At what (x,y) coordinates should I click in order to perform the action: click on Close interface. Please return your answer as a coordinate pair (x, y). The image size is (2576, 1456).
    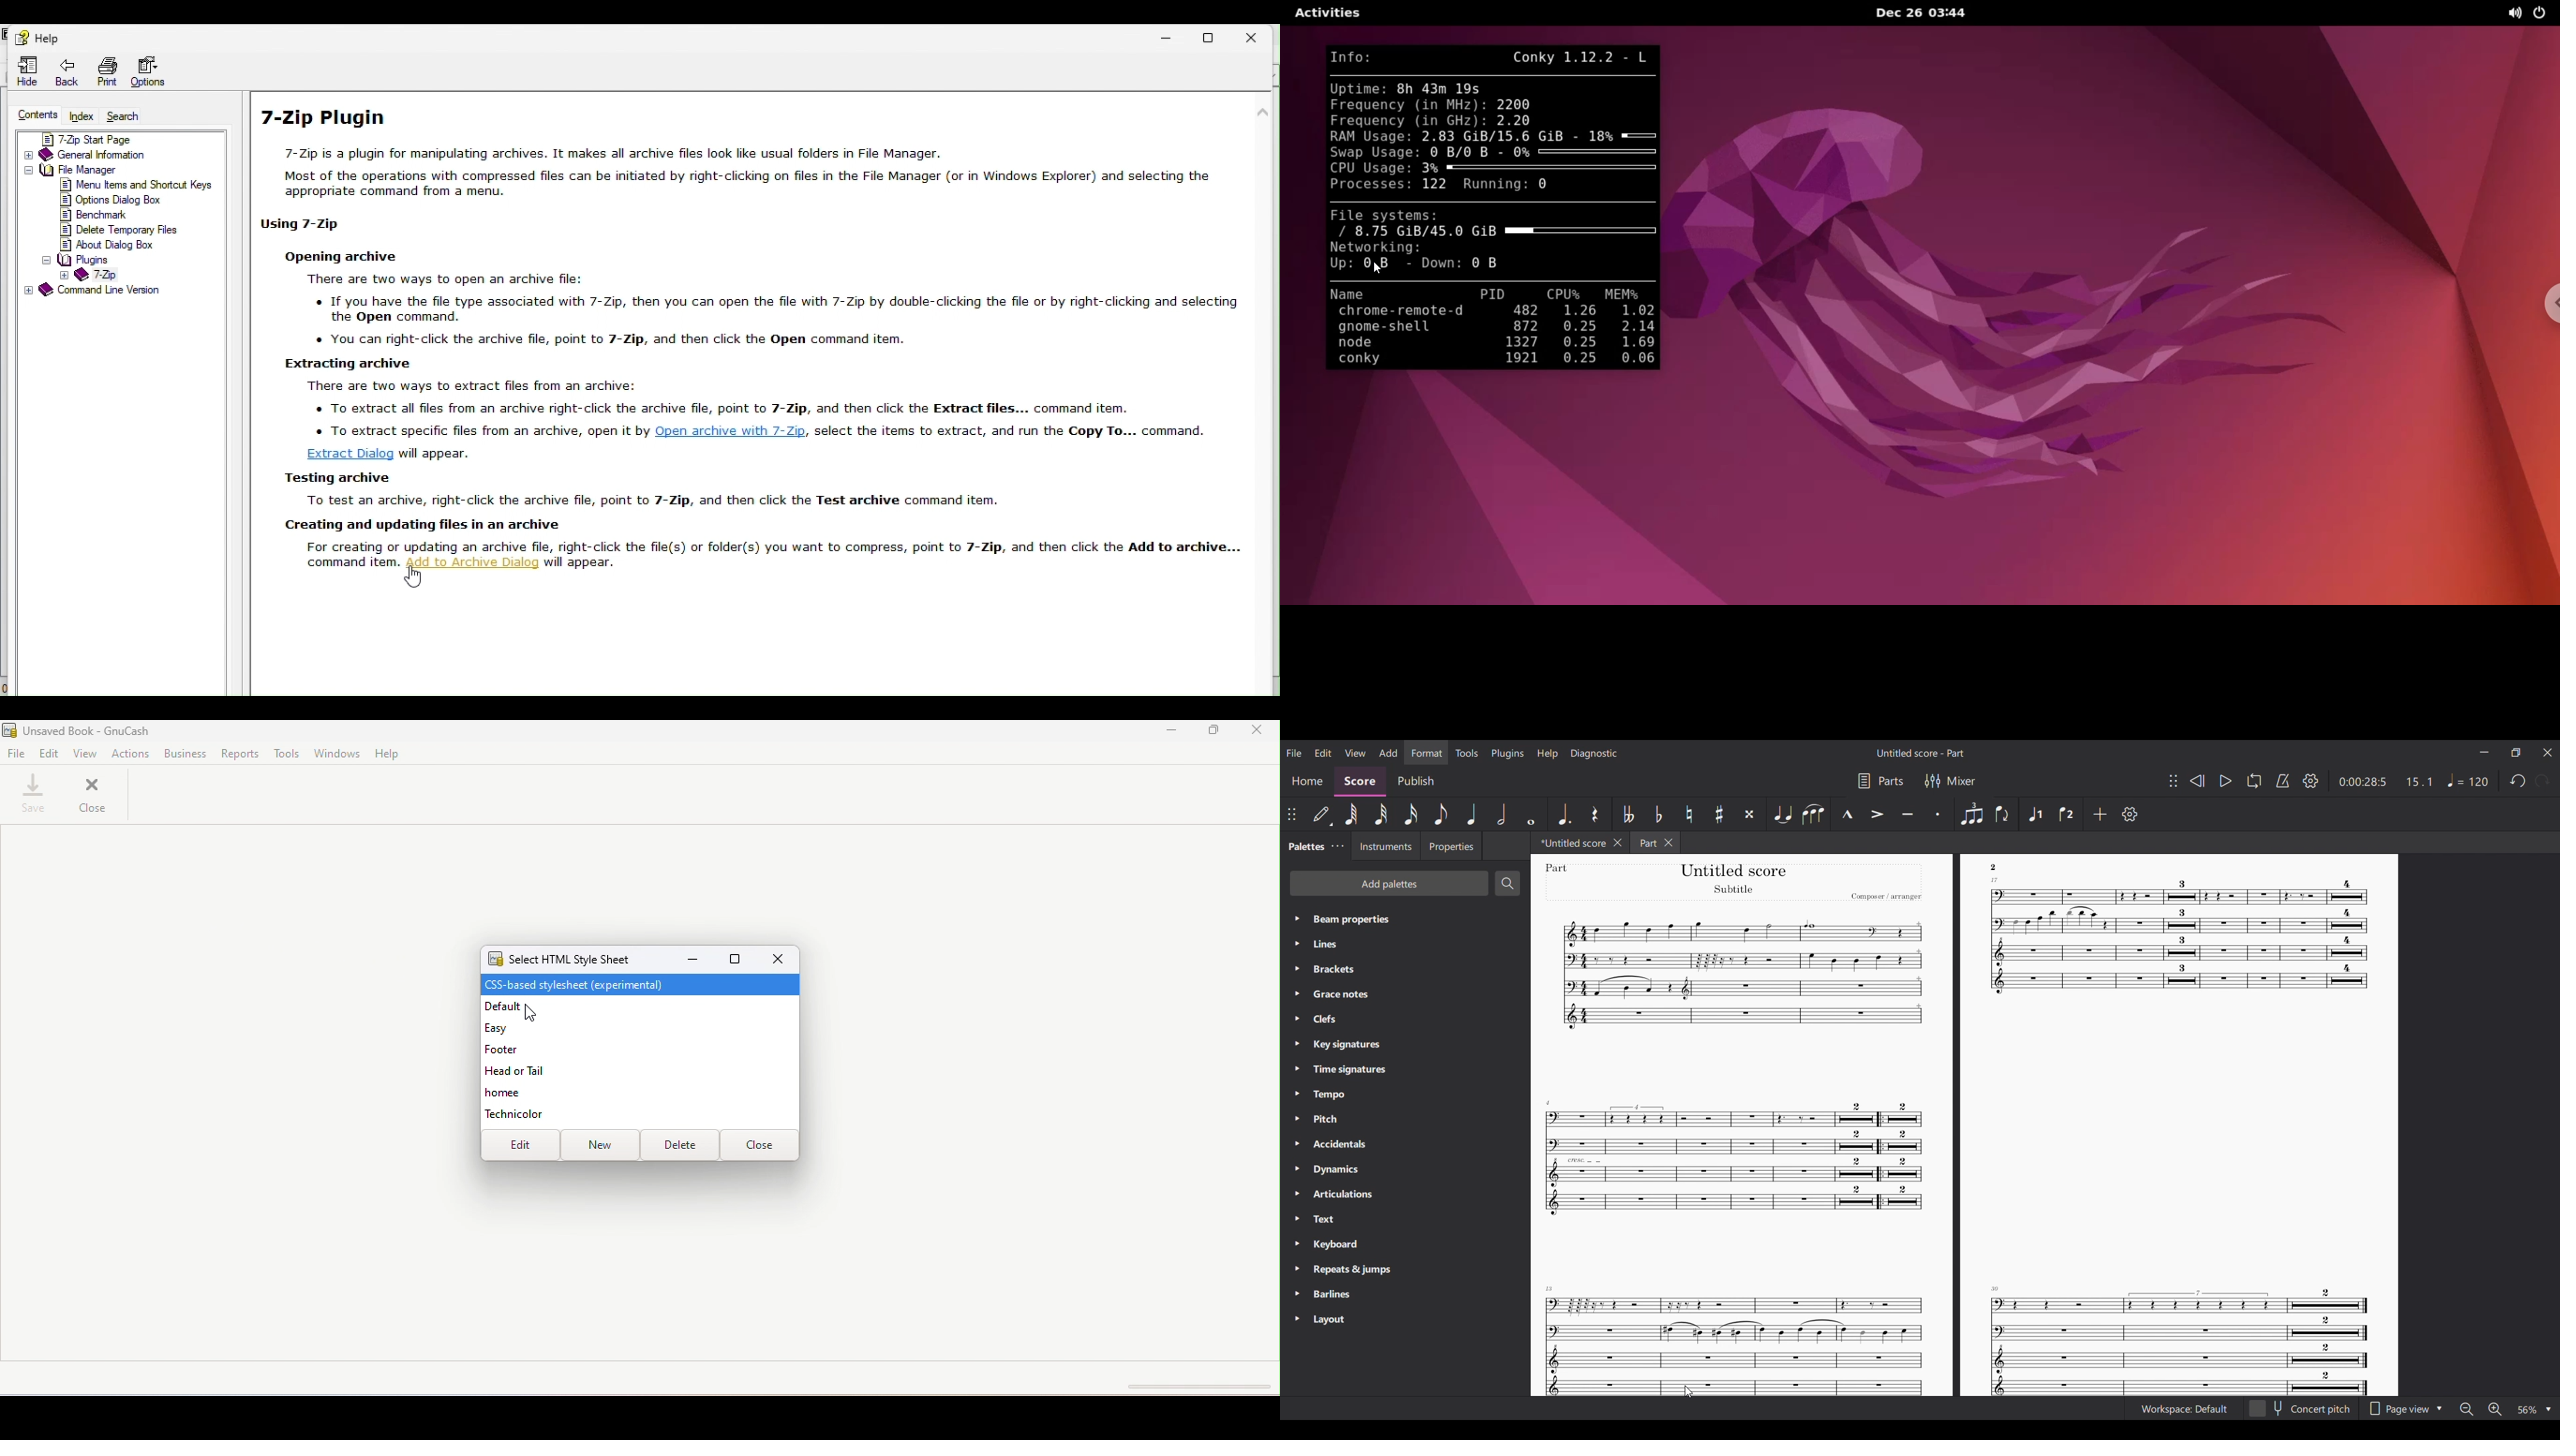
    Looking at the image, I should click on (2547, 752).